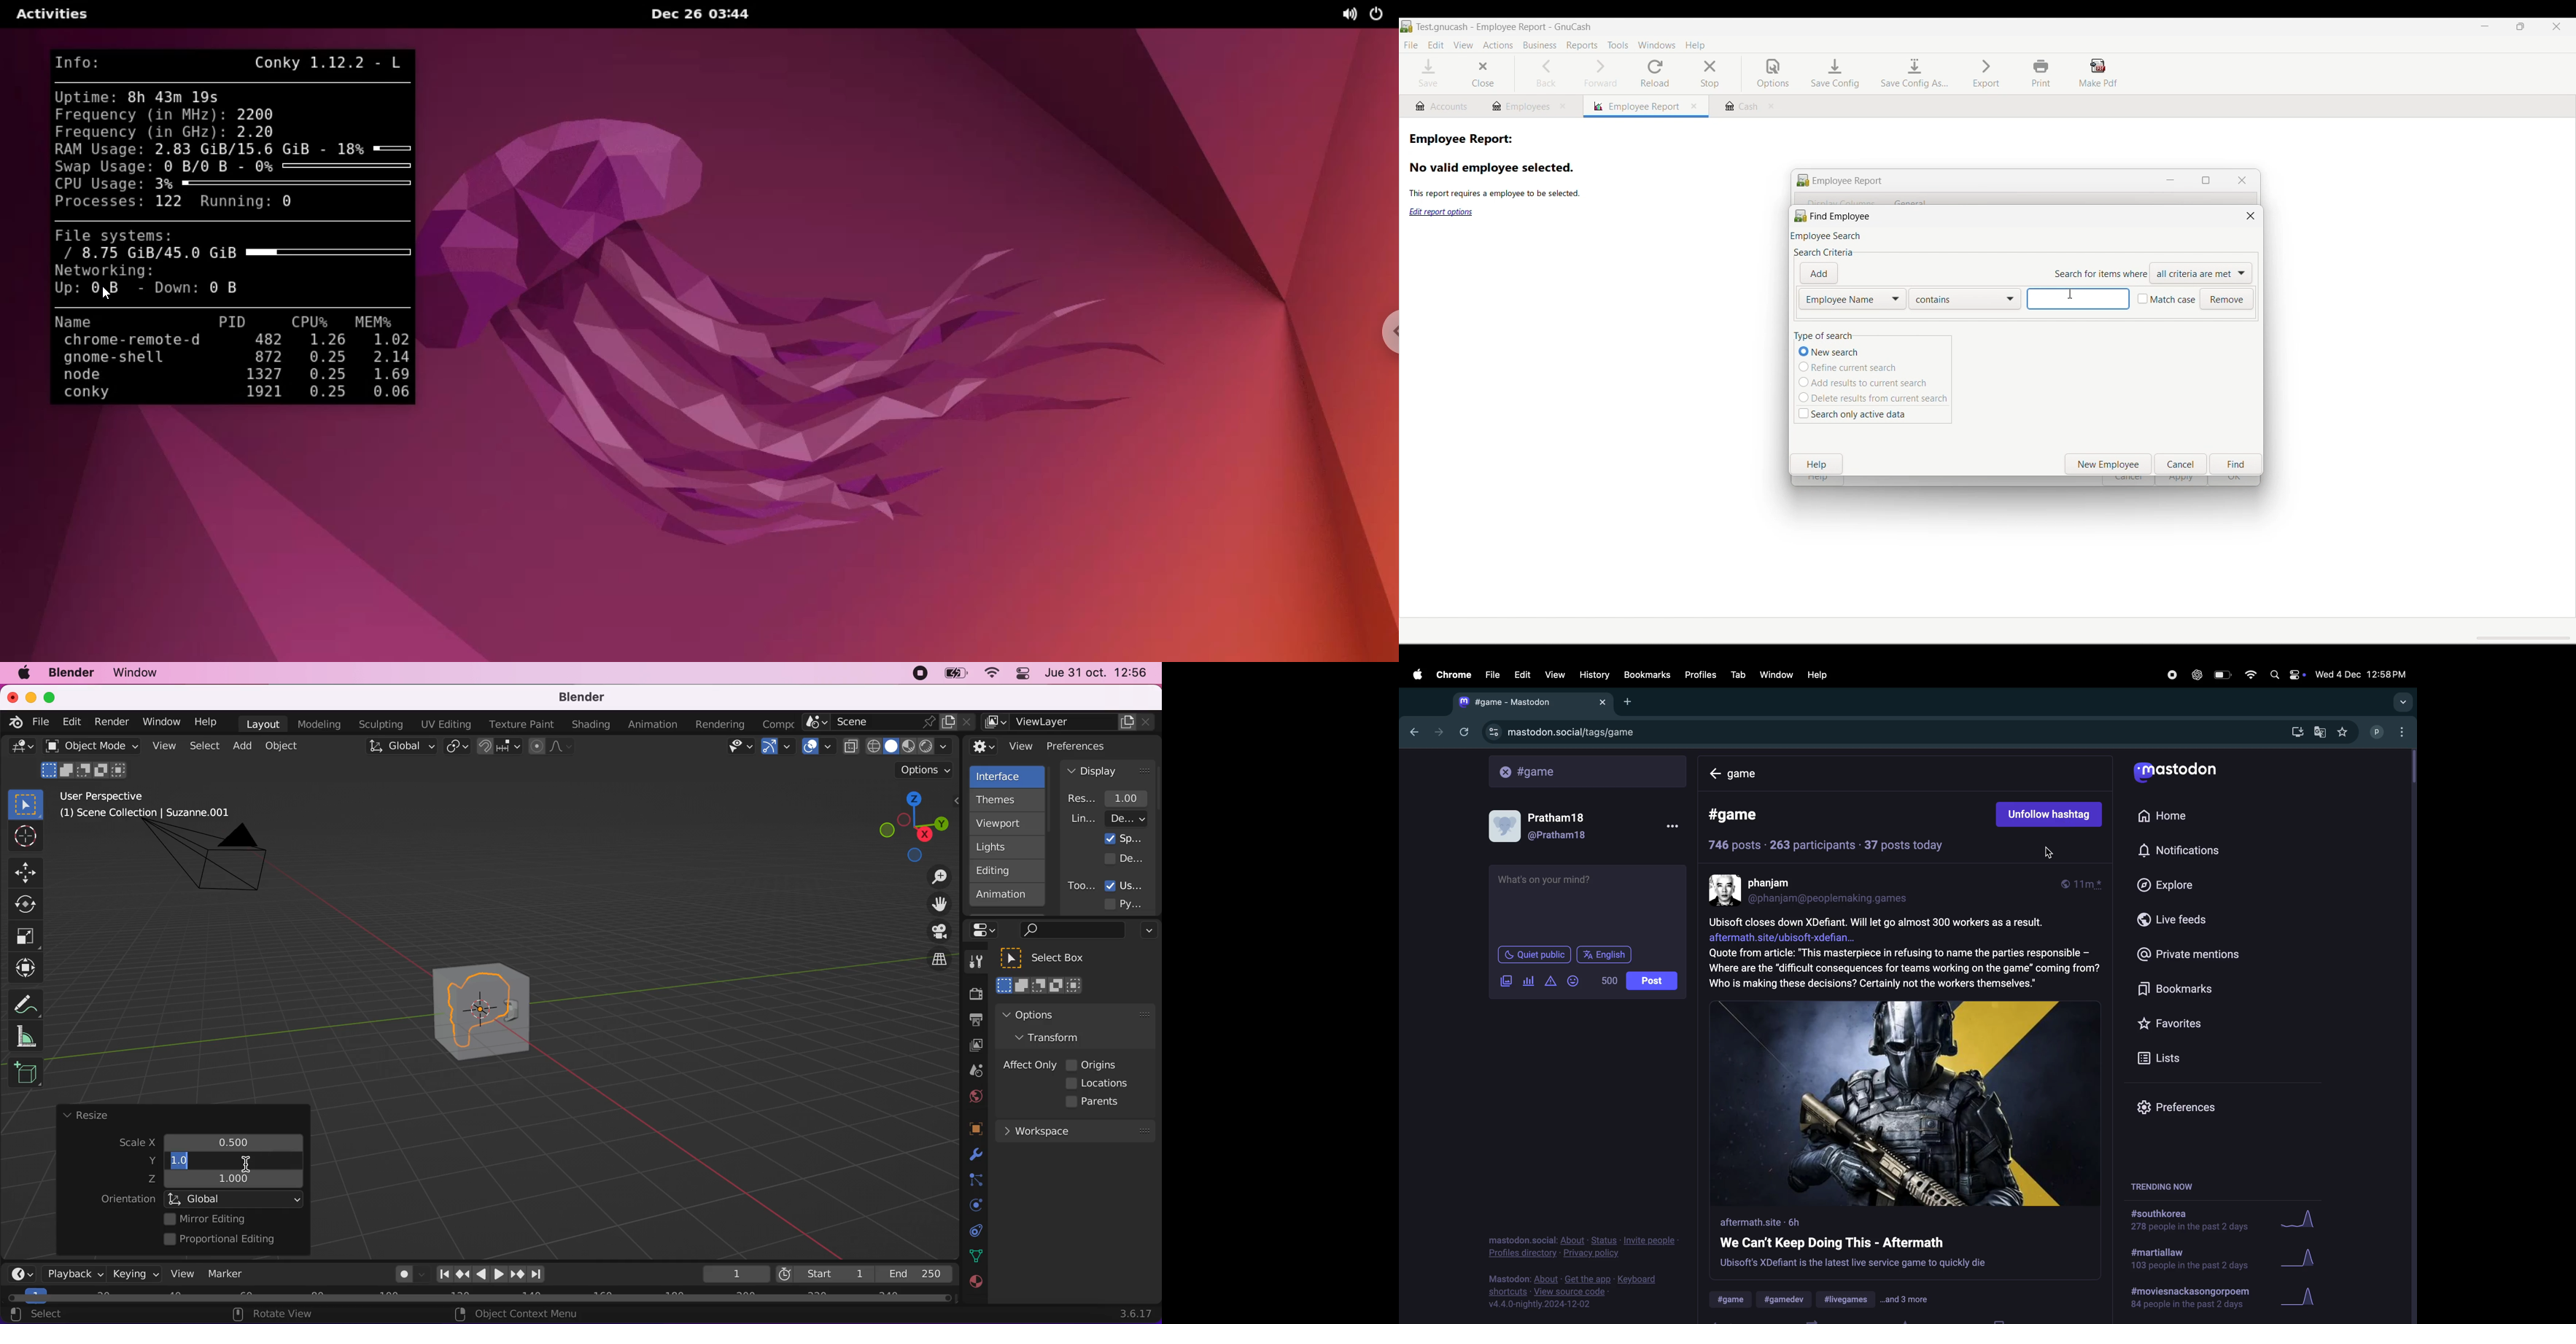 This screenshot has width=2576, height=1344. What do you see at coordinates (24, 837) in the screenshot?
I see `` at bounding box center [24, 837].